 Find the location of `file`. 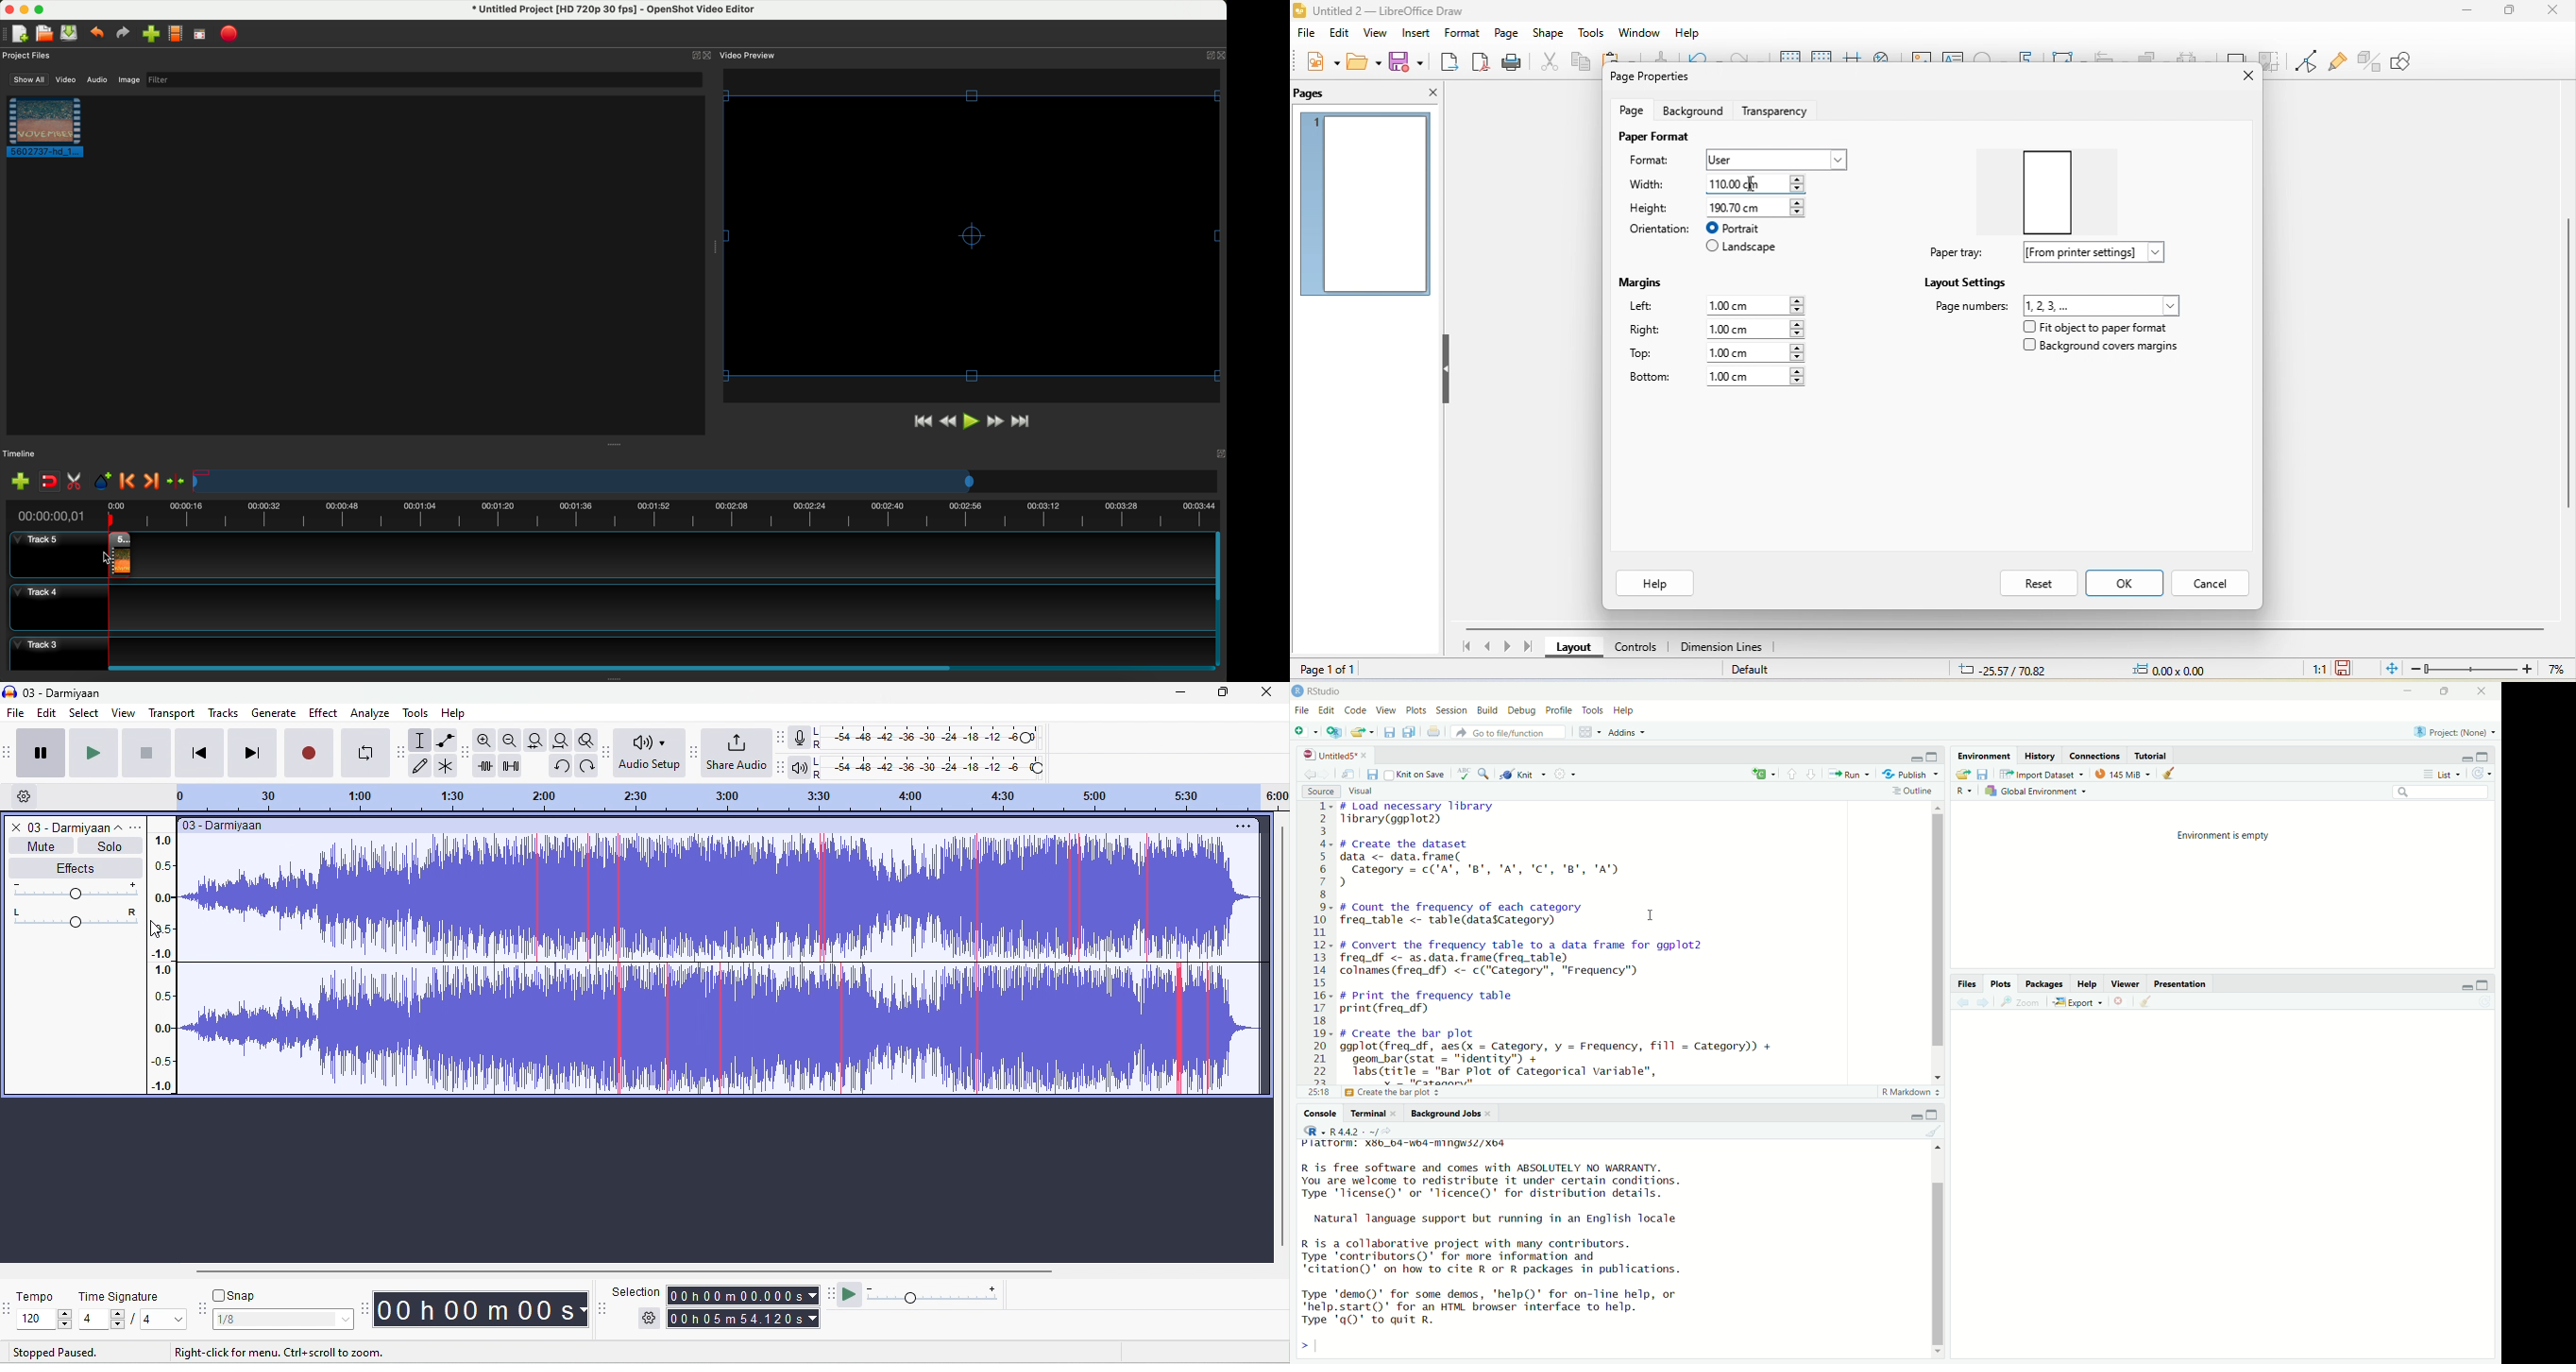

file is located at coordinates (1300, 711).